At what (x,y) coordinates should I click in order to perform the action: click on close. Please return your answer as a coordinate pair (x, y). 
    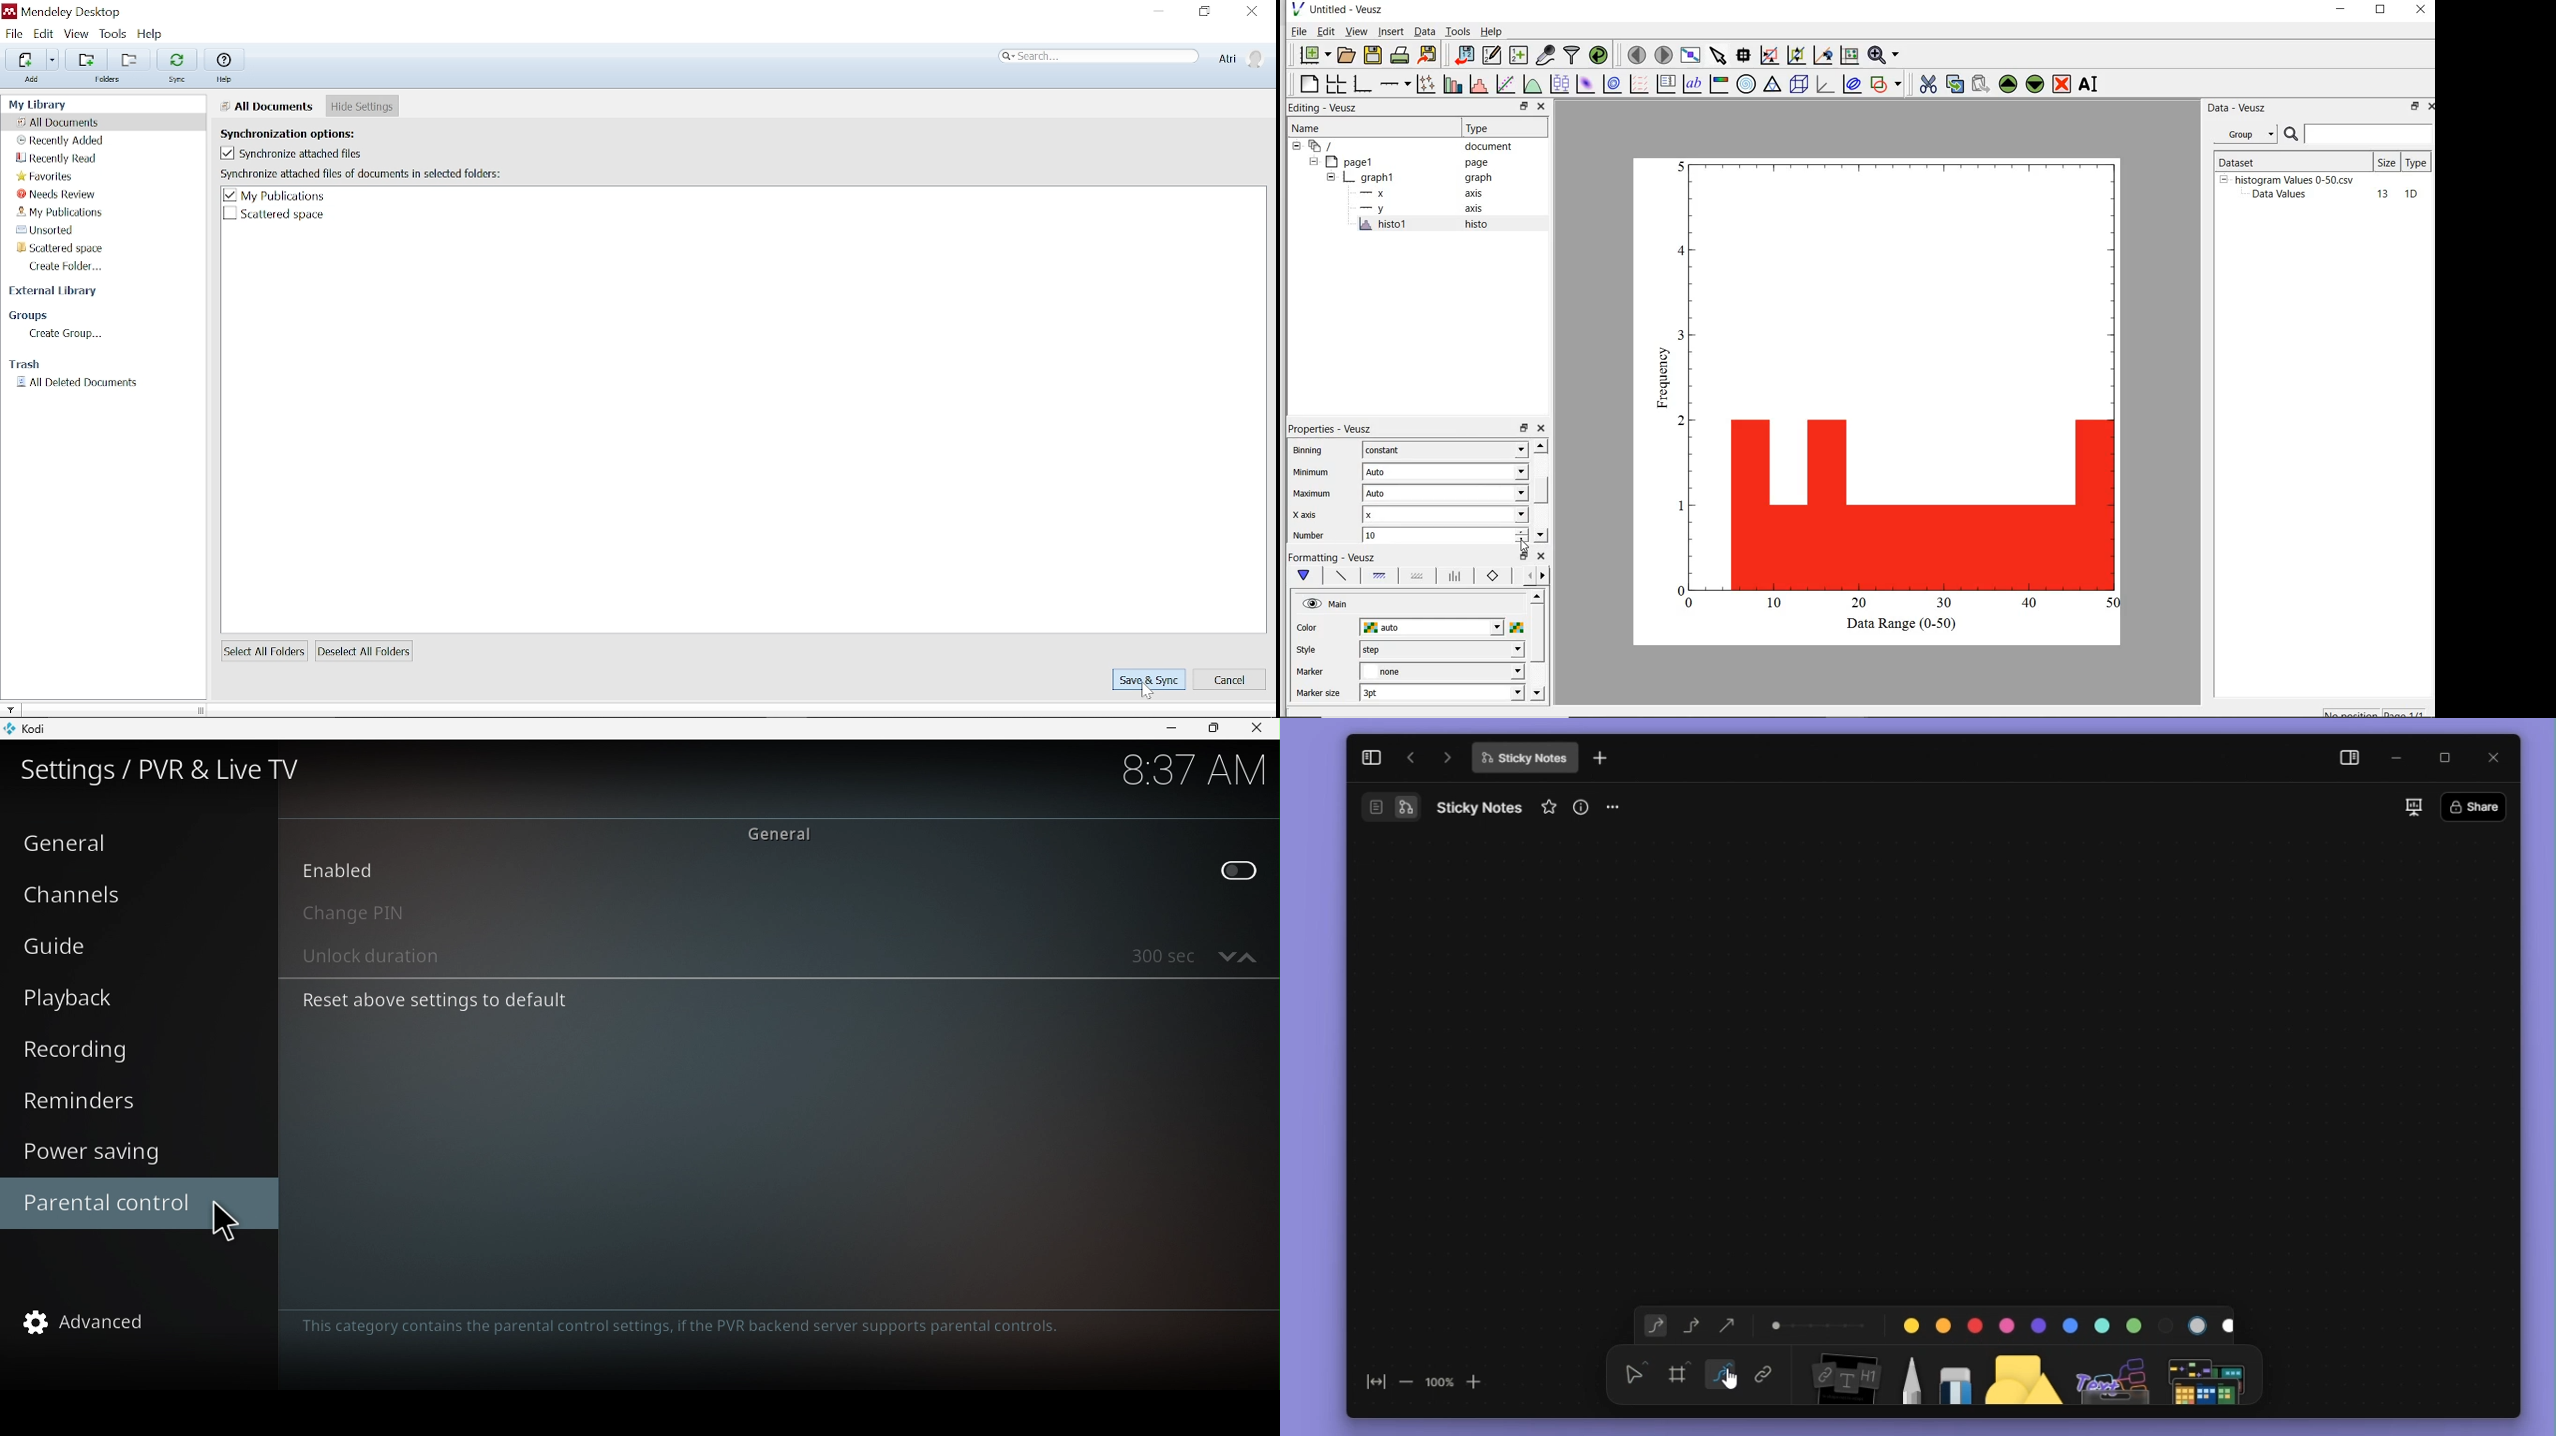
    Looking at the image, I should click on (1543, 428).